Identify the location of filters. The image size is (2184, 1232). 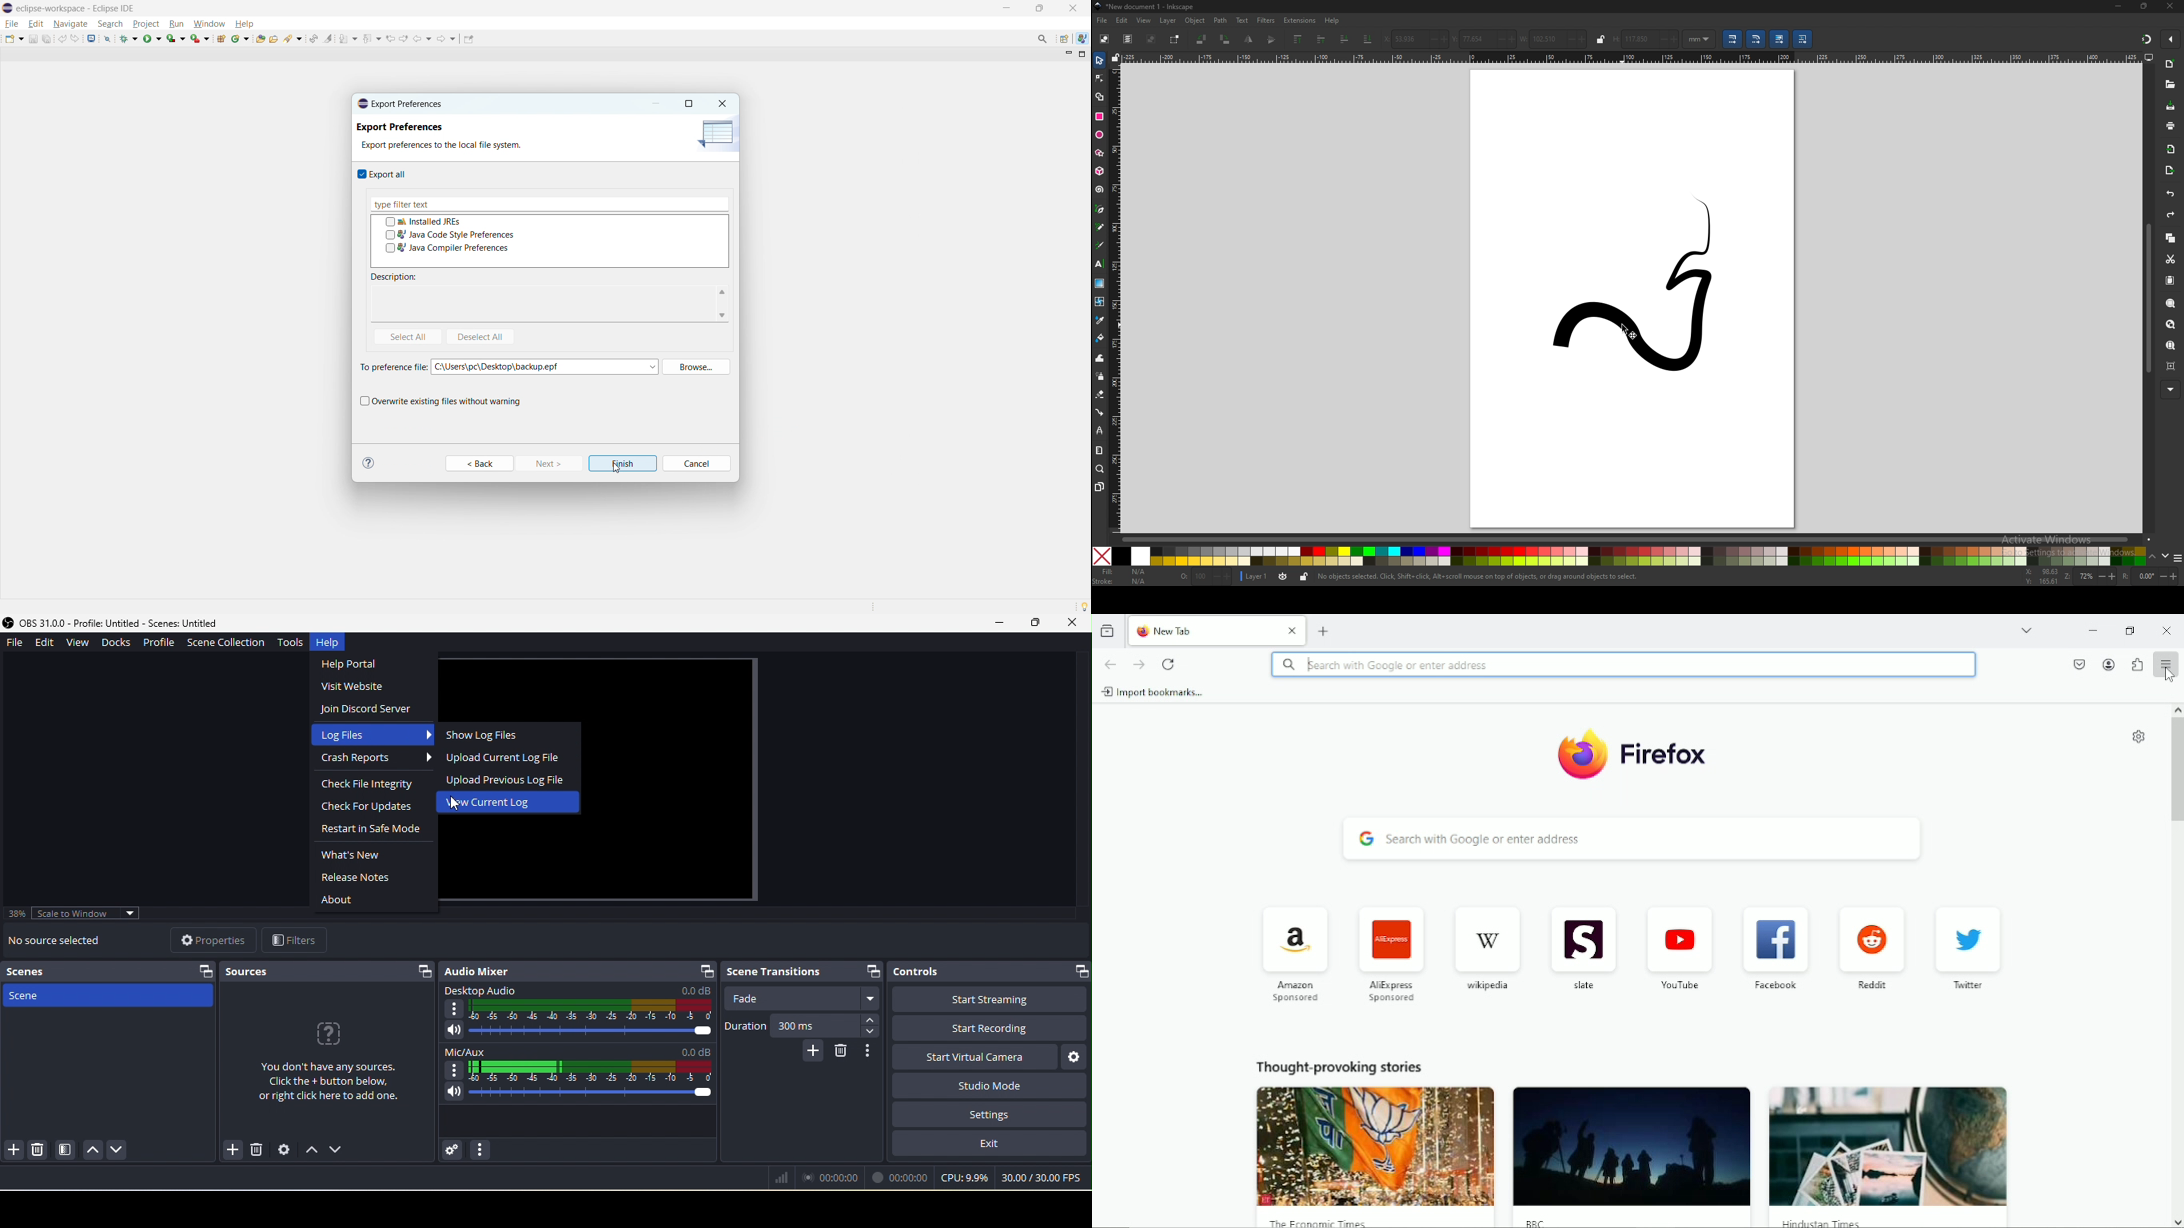
(1266, 20).